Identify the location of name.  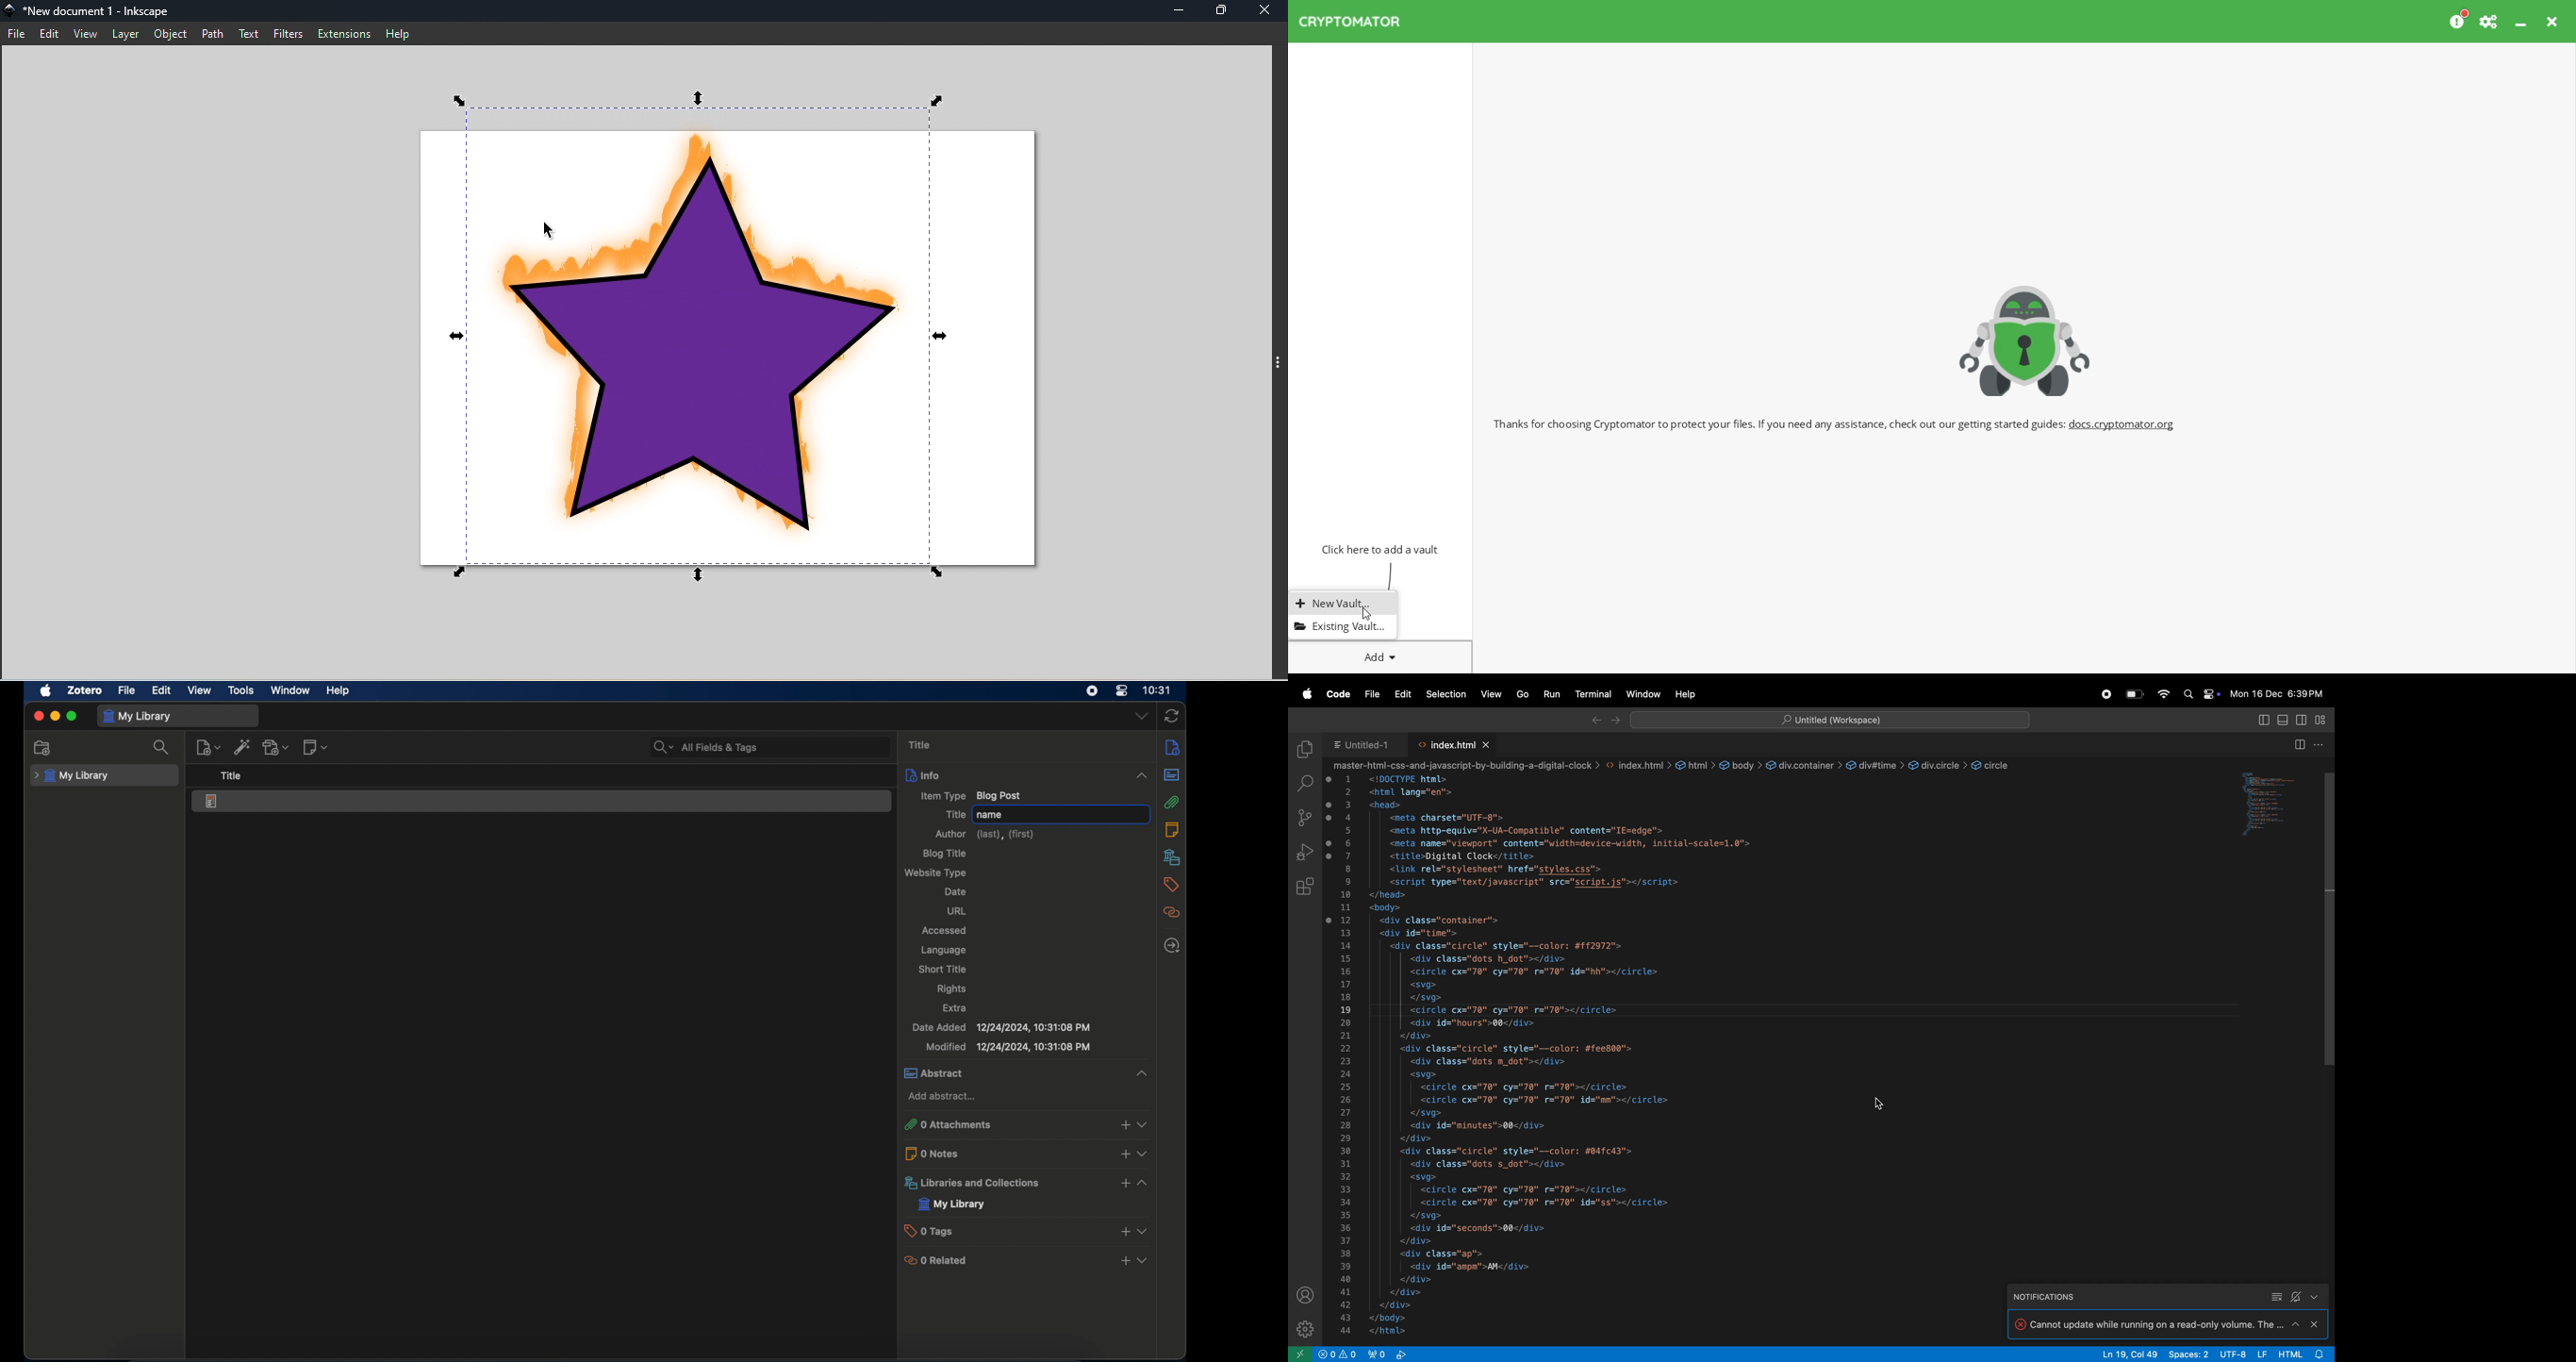
(991, 815).